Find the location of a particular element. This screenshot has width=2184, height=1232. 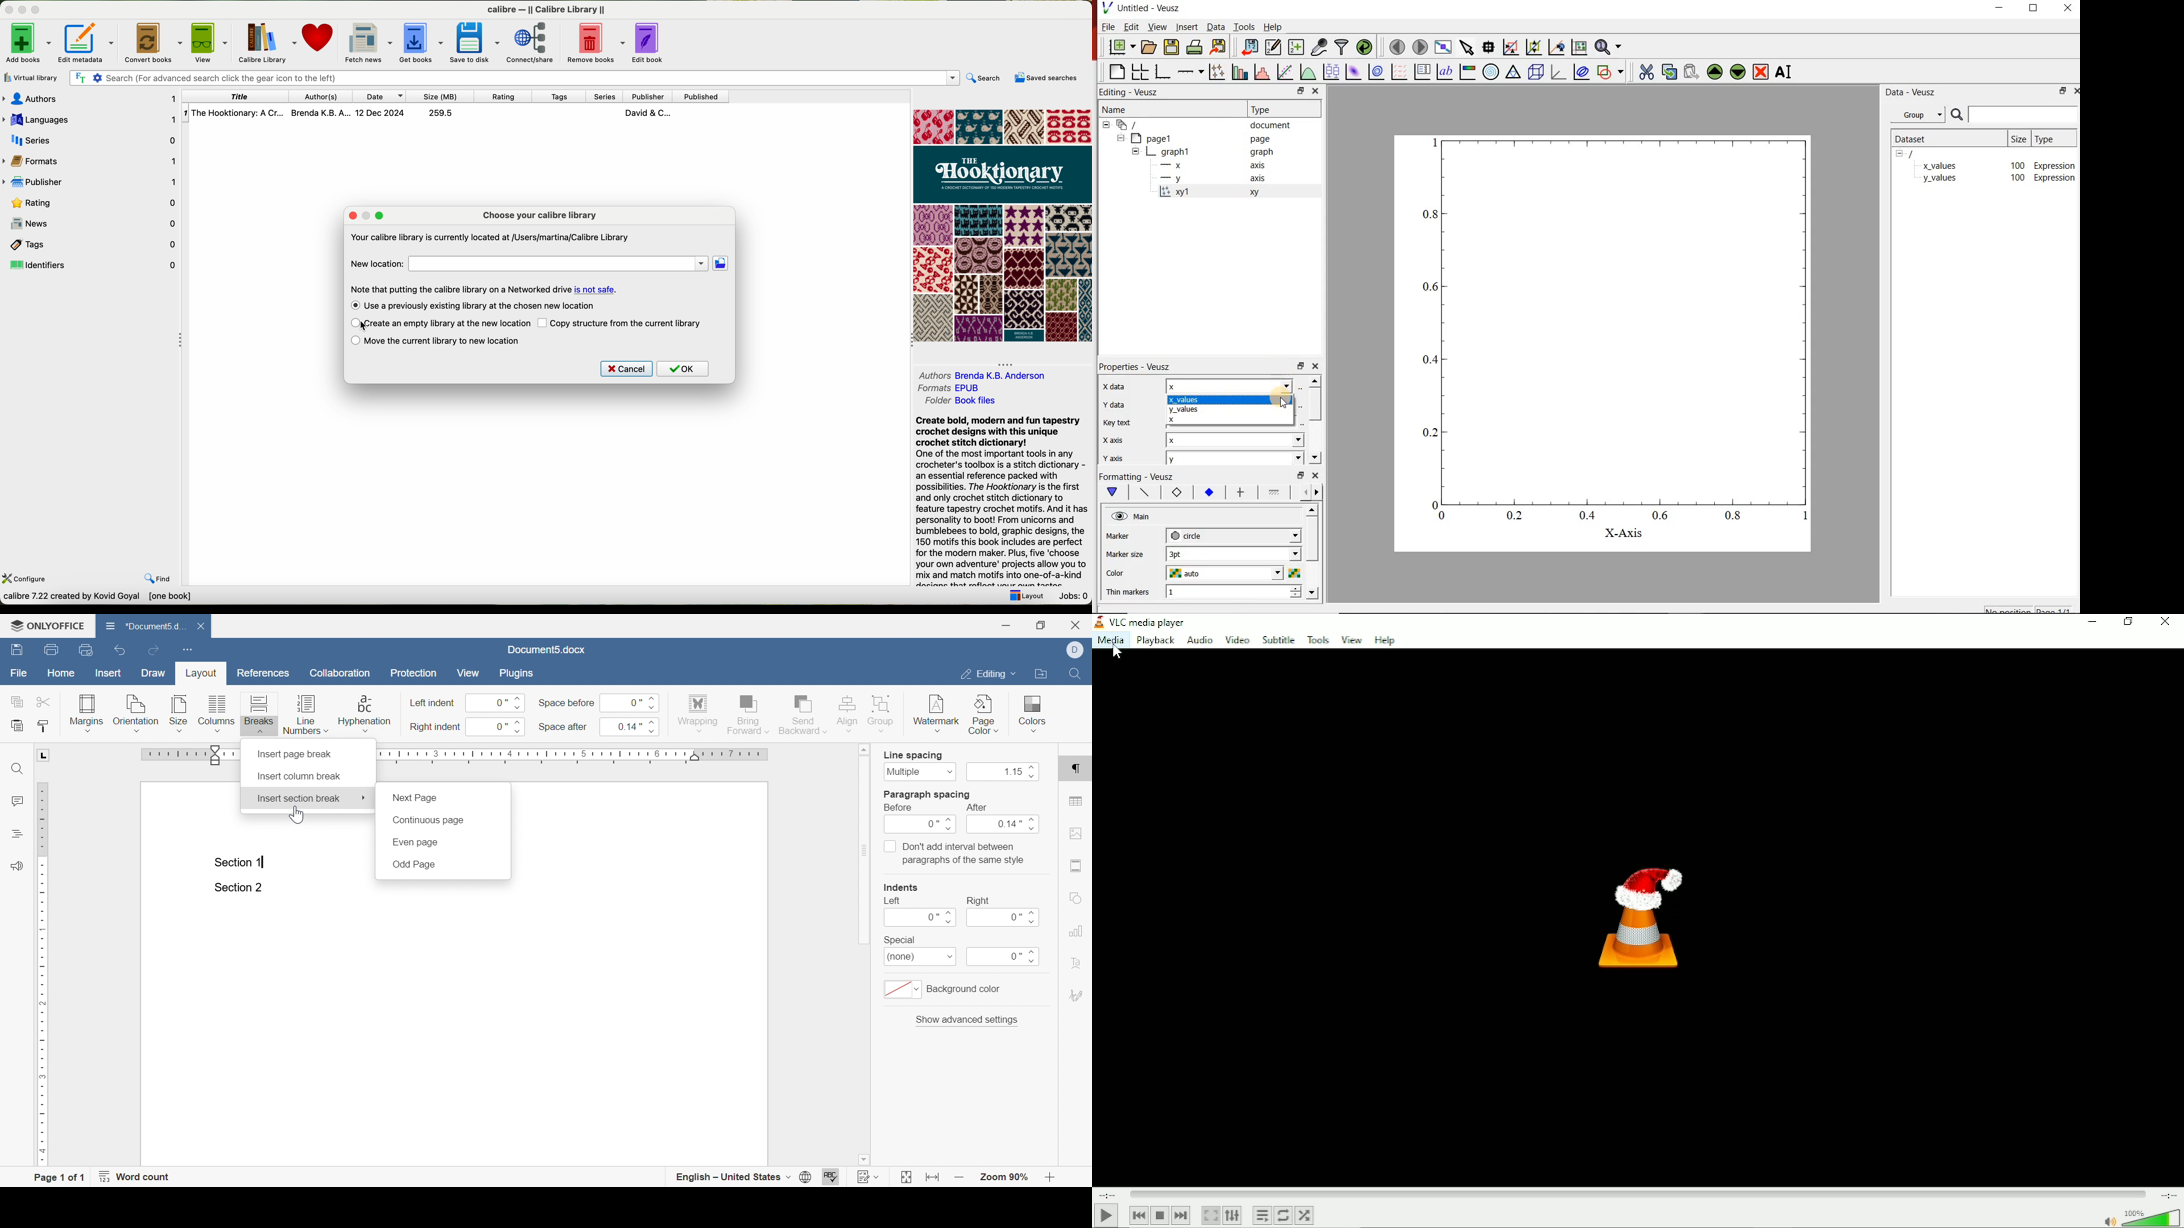

Calibre library is located at coordinates (266, 43).